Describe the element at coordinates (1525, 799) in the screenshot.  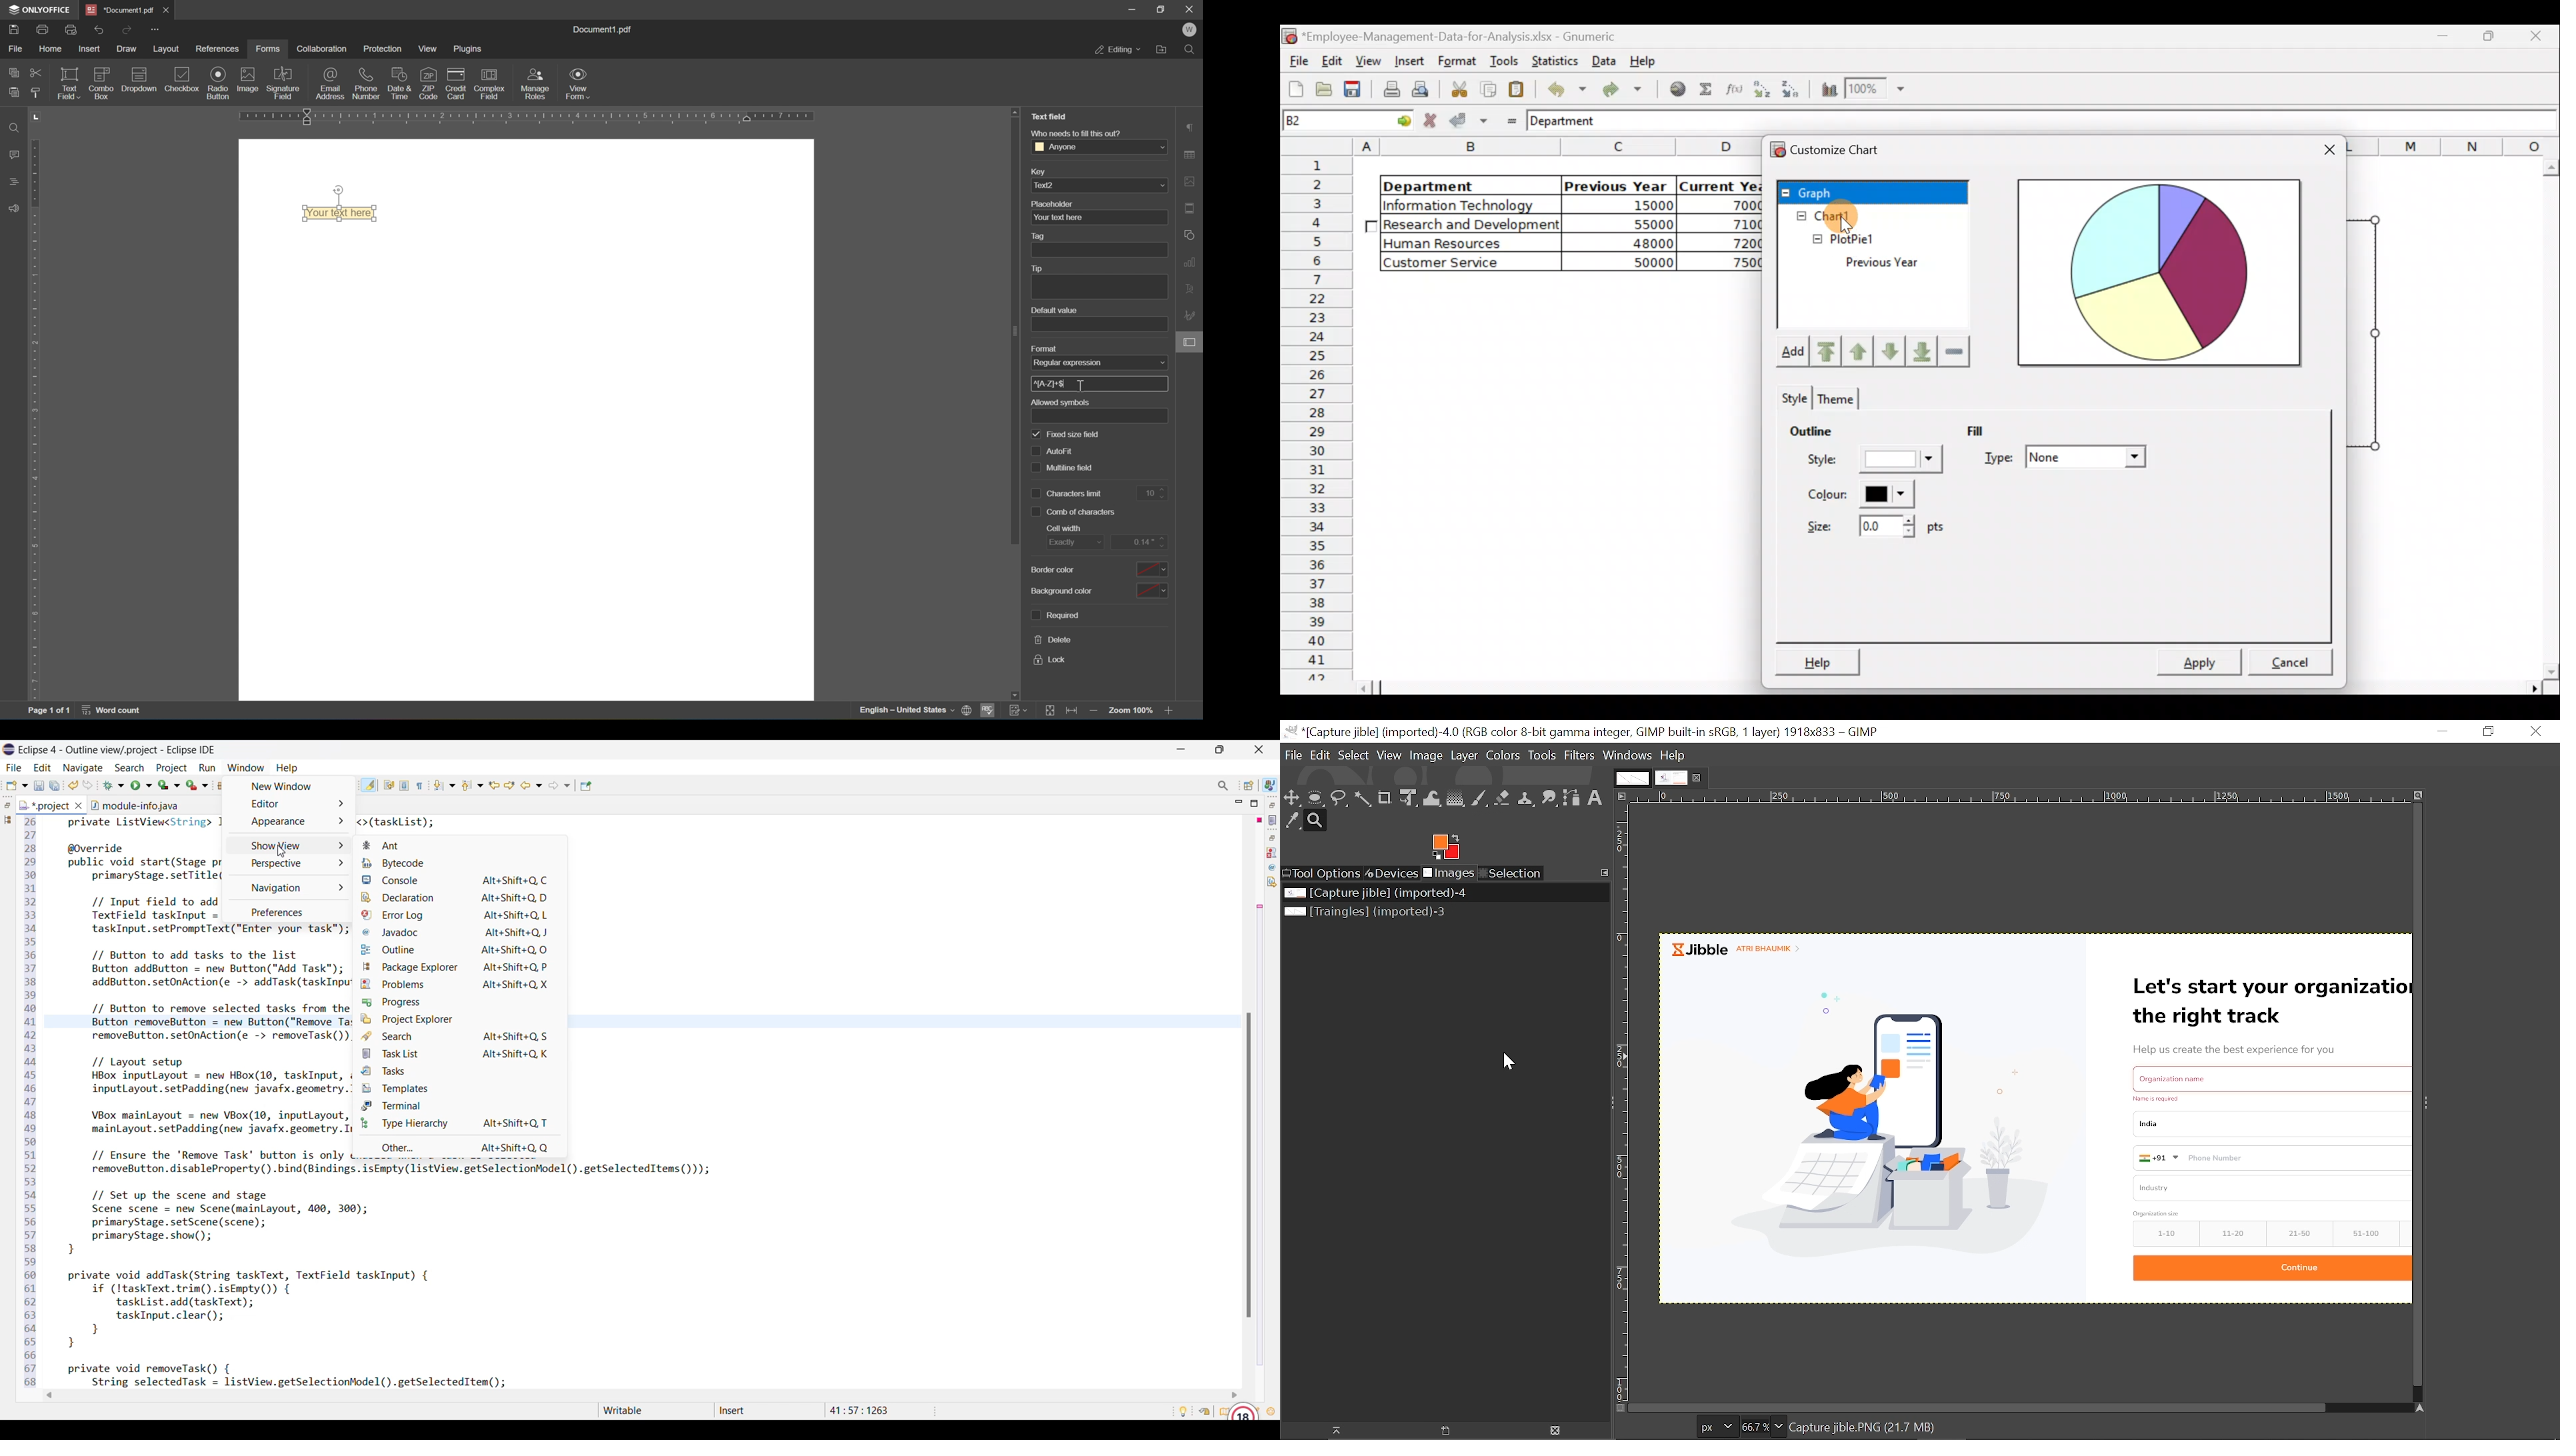
I see `Clone tool` at that location.